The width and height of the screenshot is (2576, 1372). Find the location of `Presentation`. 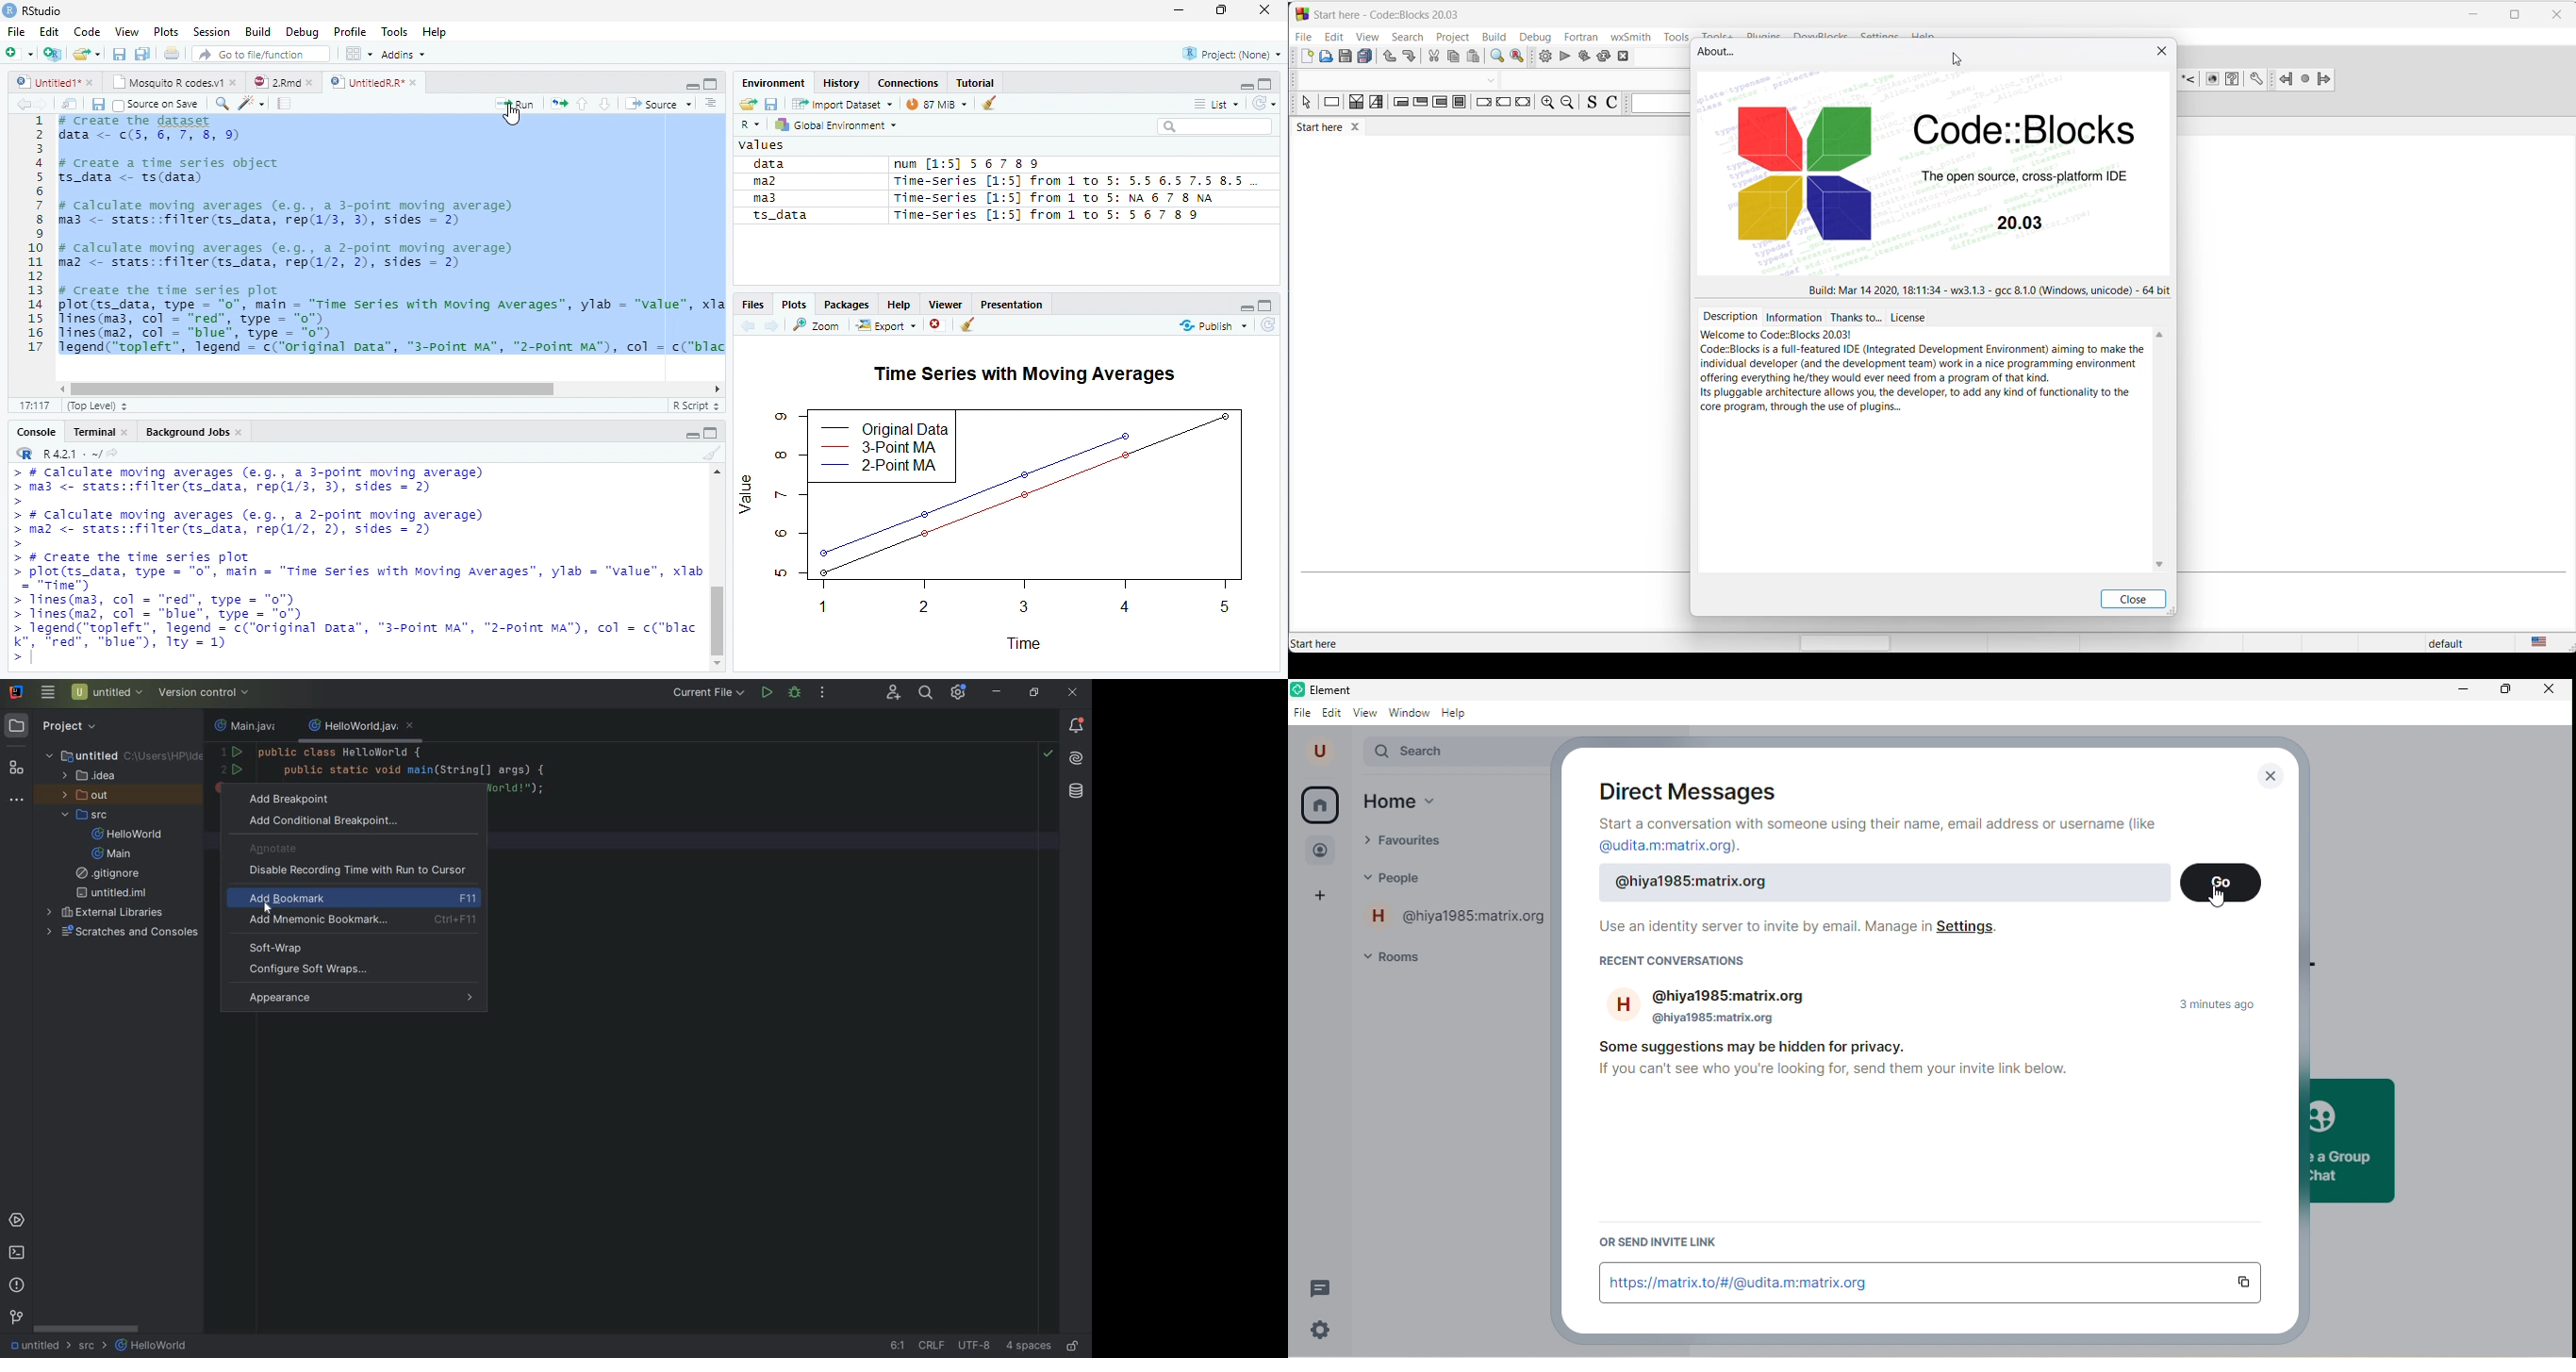

Presentation is located at coordinates (1010, 306).